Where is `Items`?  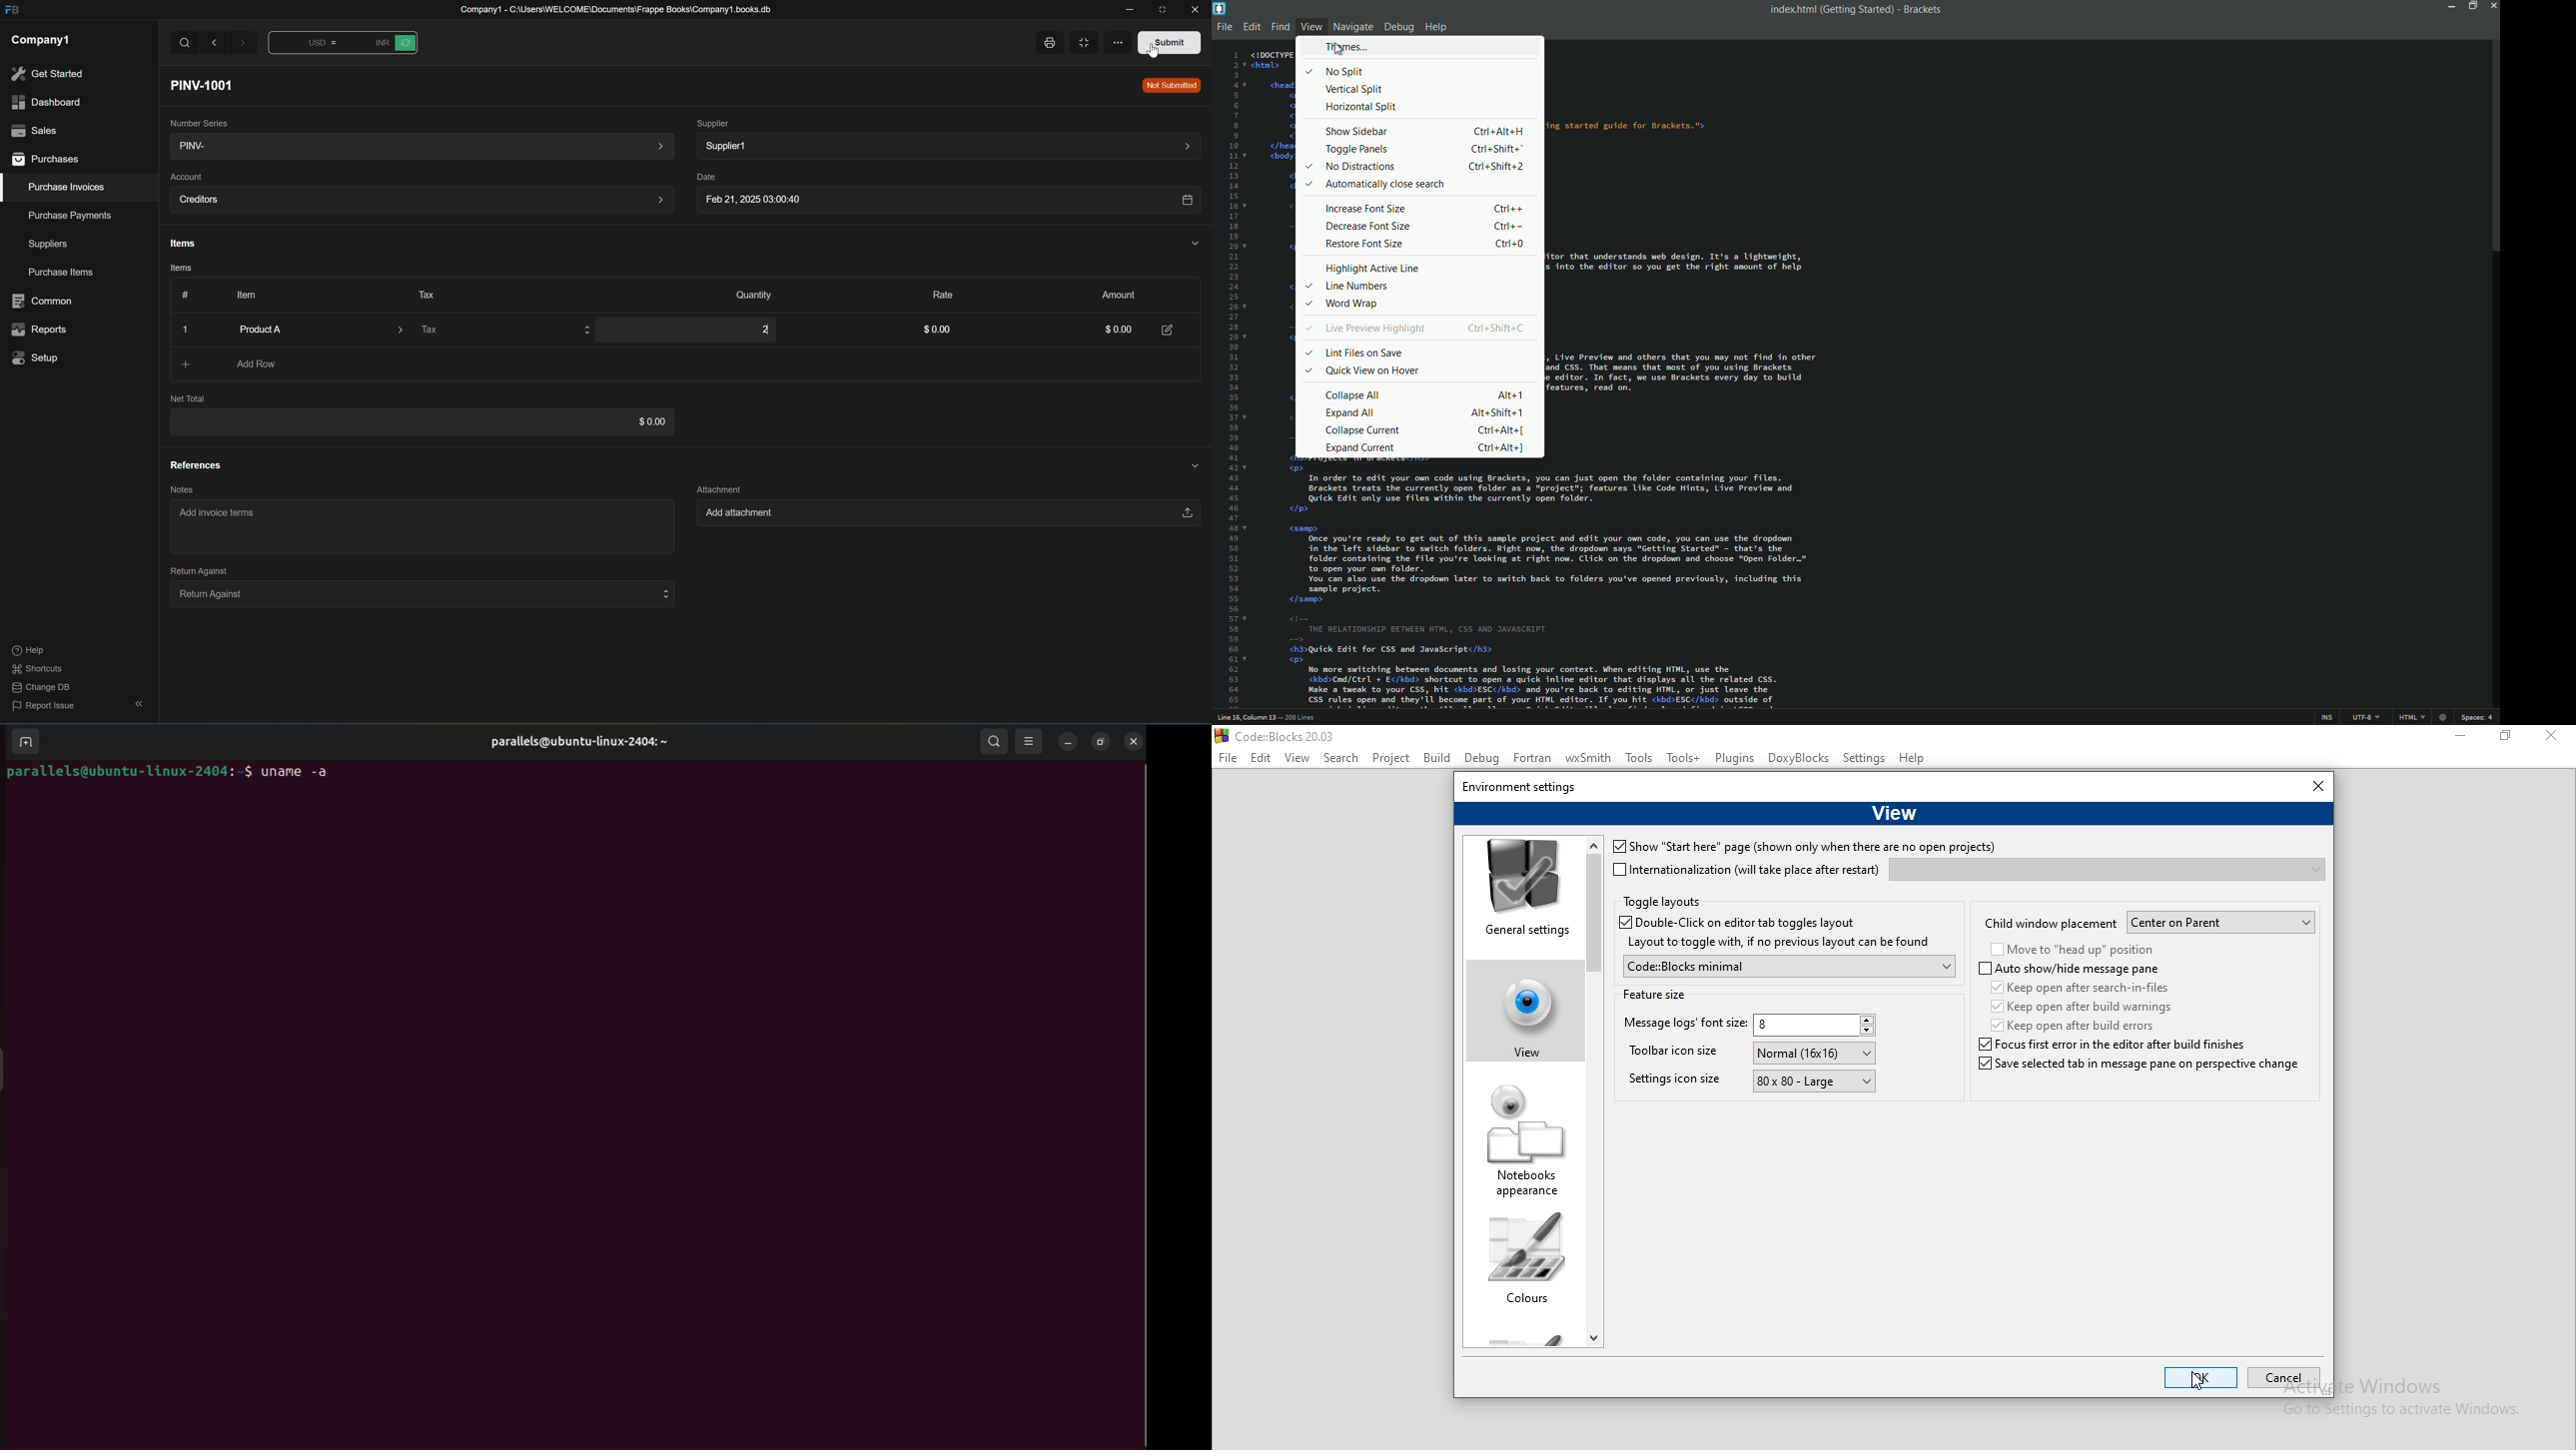 Items is located at coordinates (177, 269).